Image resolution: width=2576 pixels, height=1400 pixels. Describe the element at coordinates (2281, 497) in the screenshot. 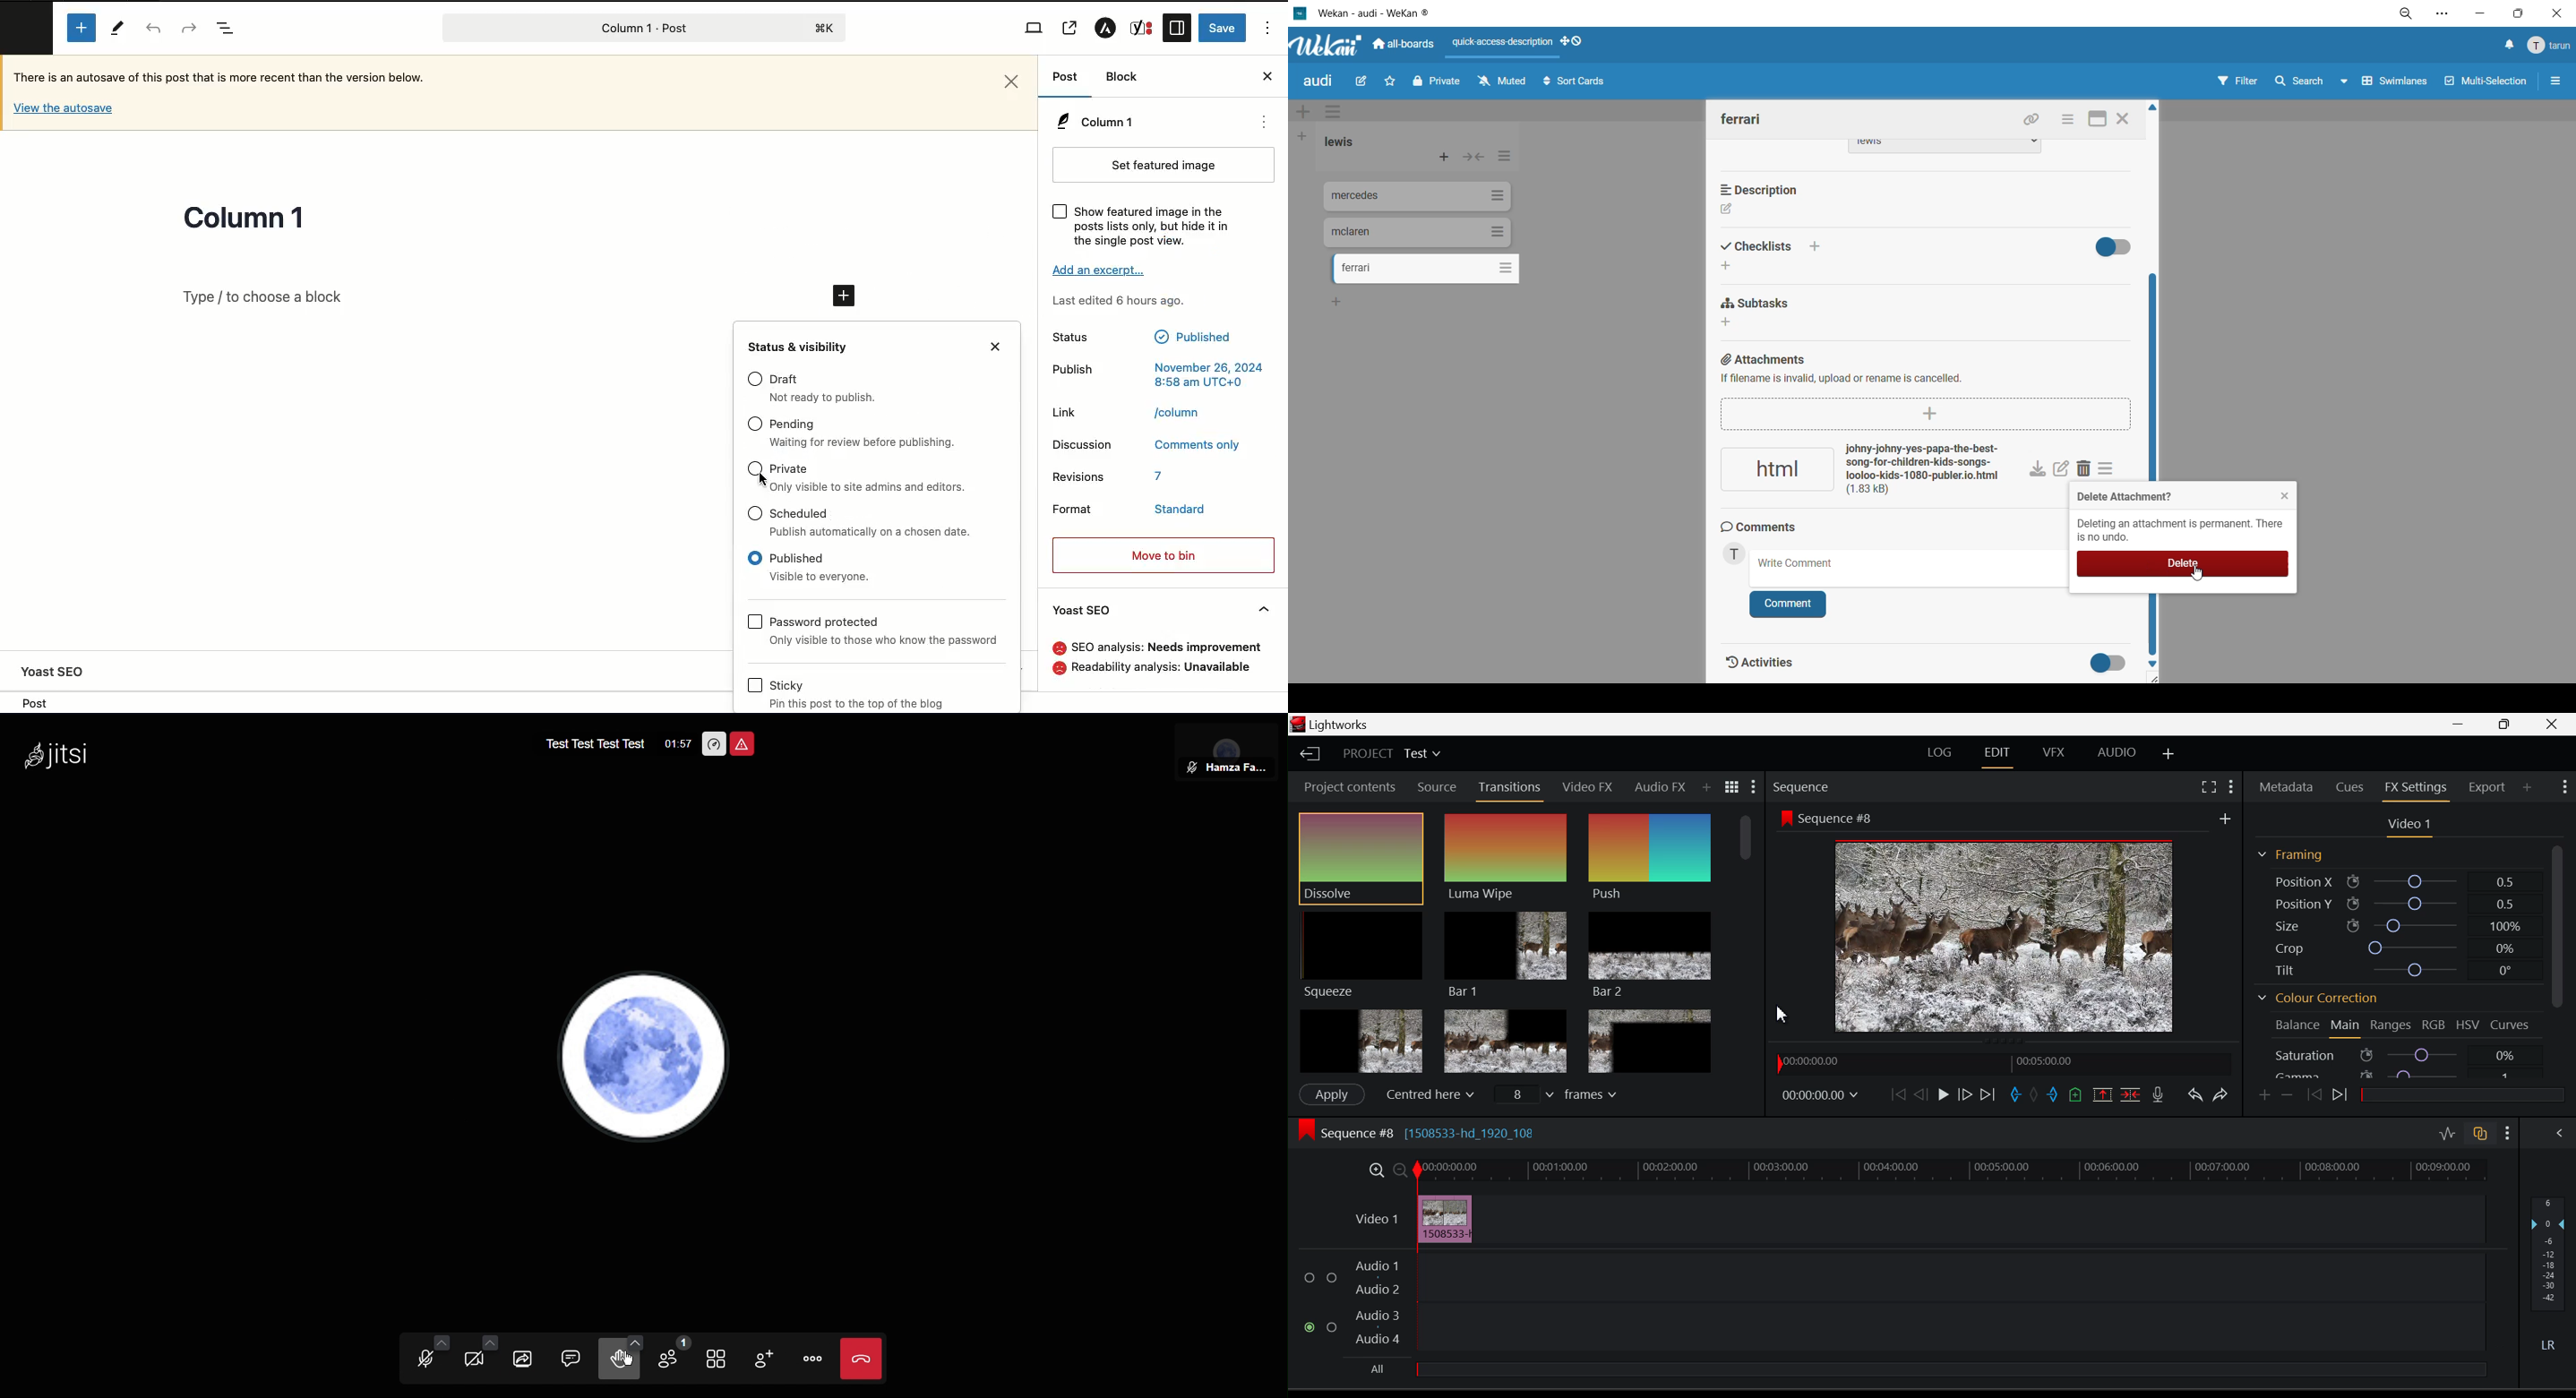

I see `close` at that location.